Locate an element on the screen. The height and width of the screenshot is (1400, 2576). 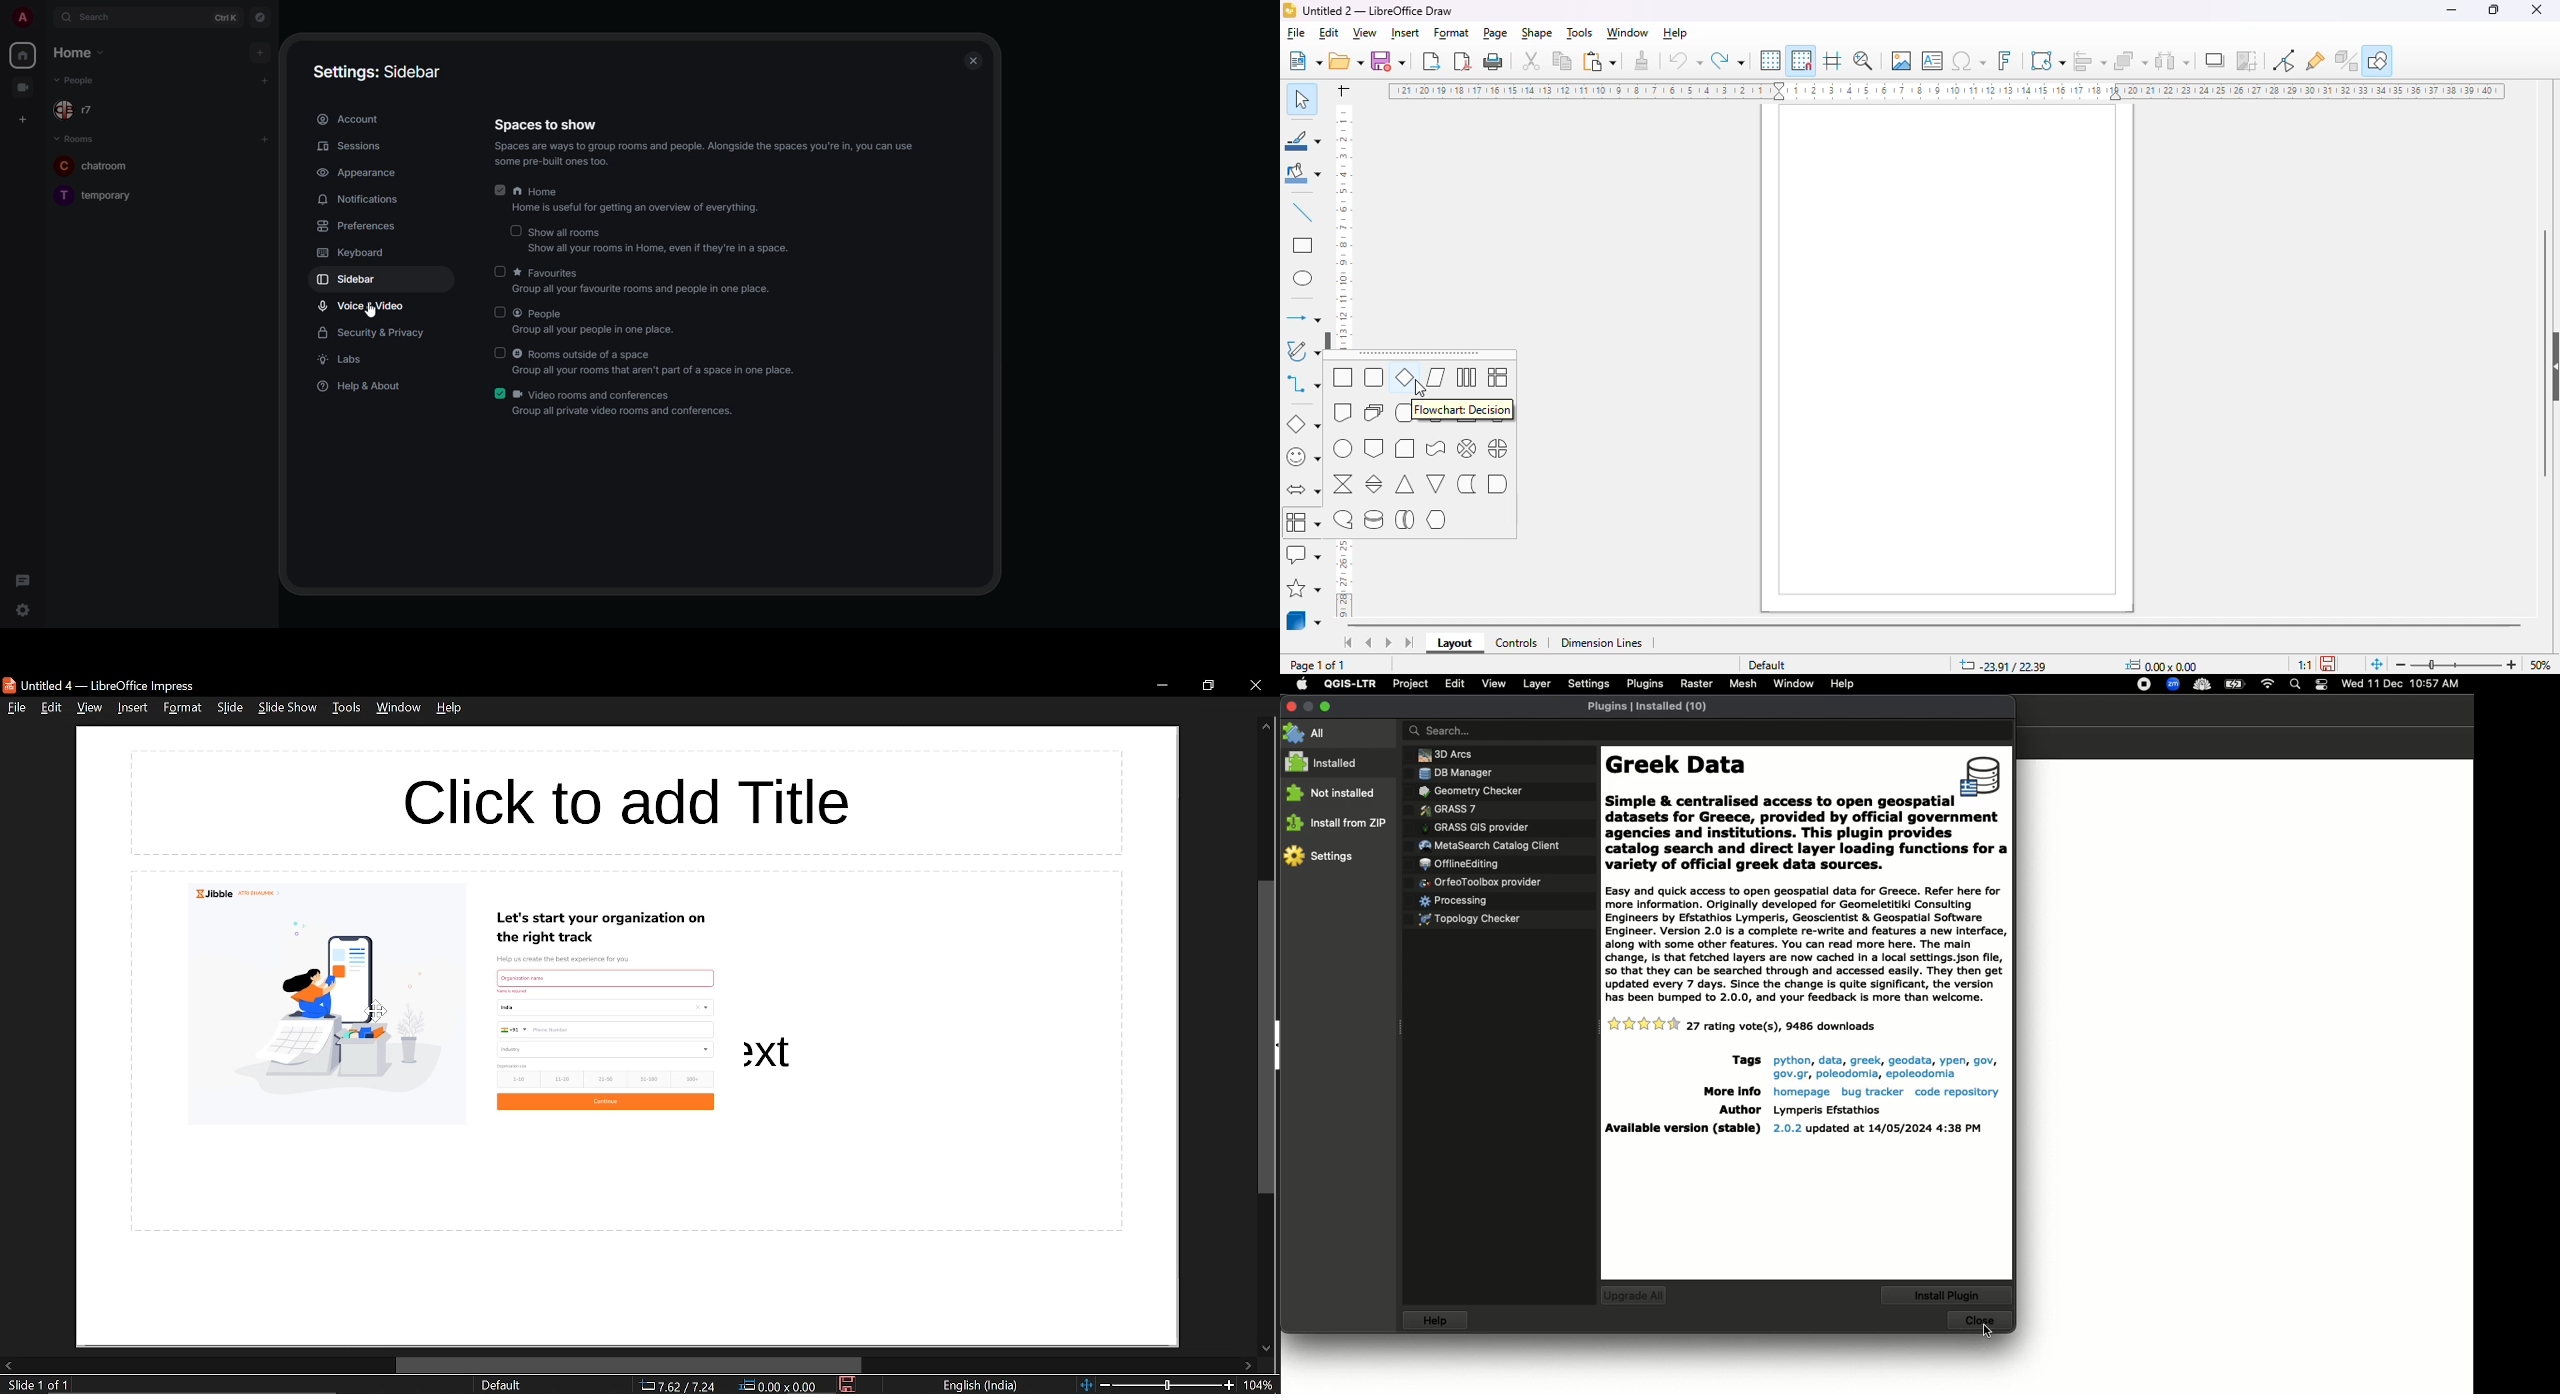
labs is located at coordinates (347, 361).